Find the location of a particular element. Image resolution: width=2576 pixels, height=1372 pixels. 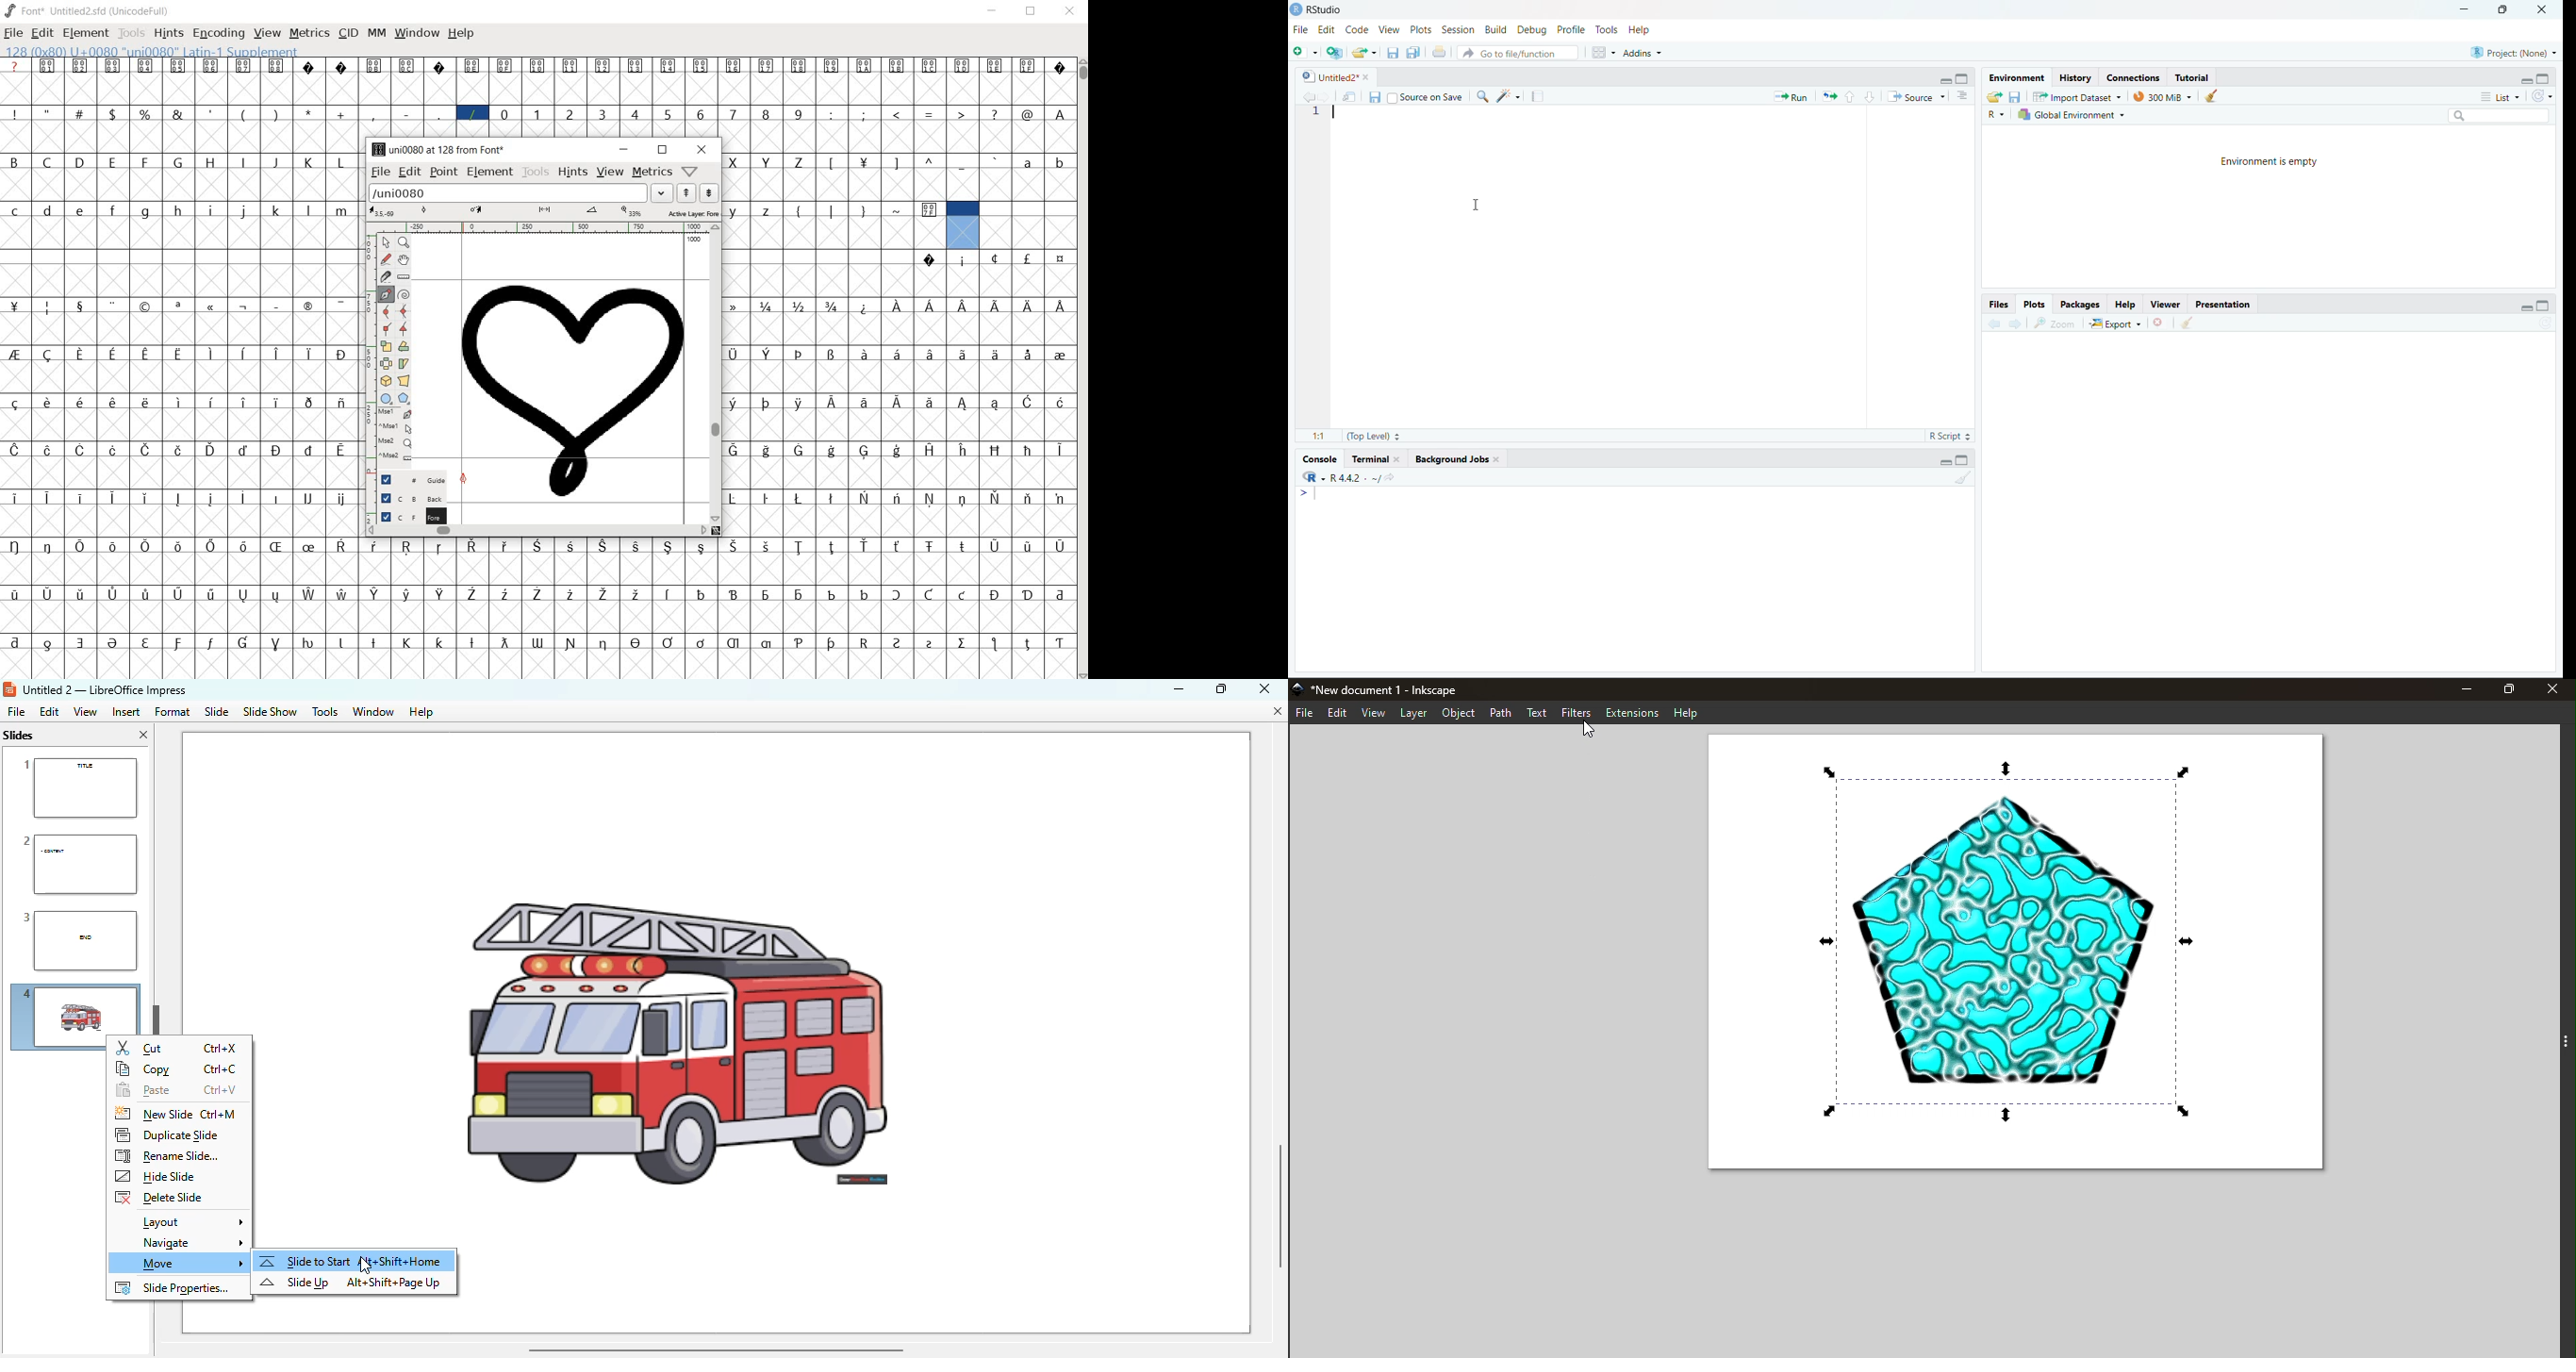

vertical scroll bar is located at coordinates (1275, 1202).